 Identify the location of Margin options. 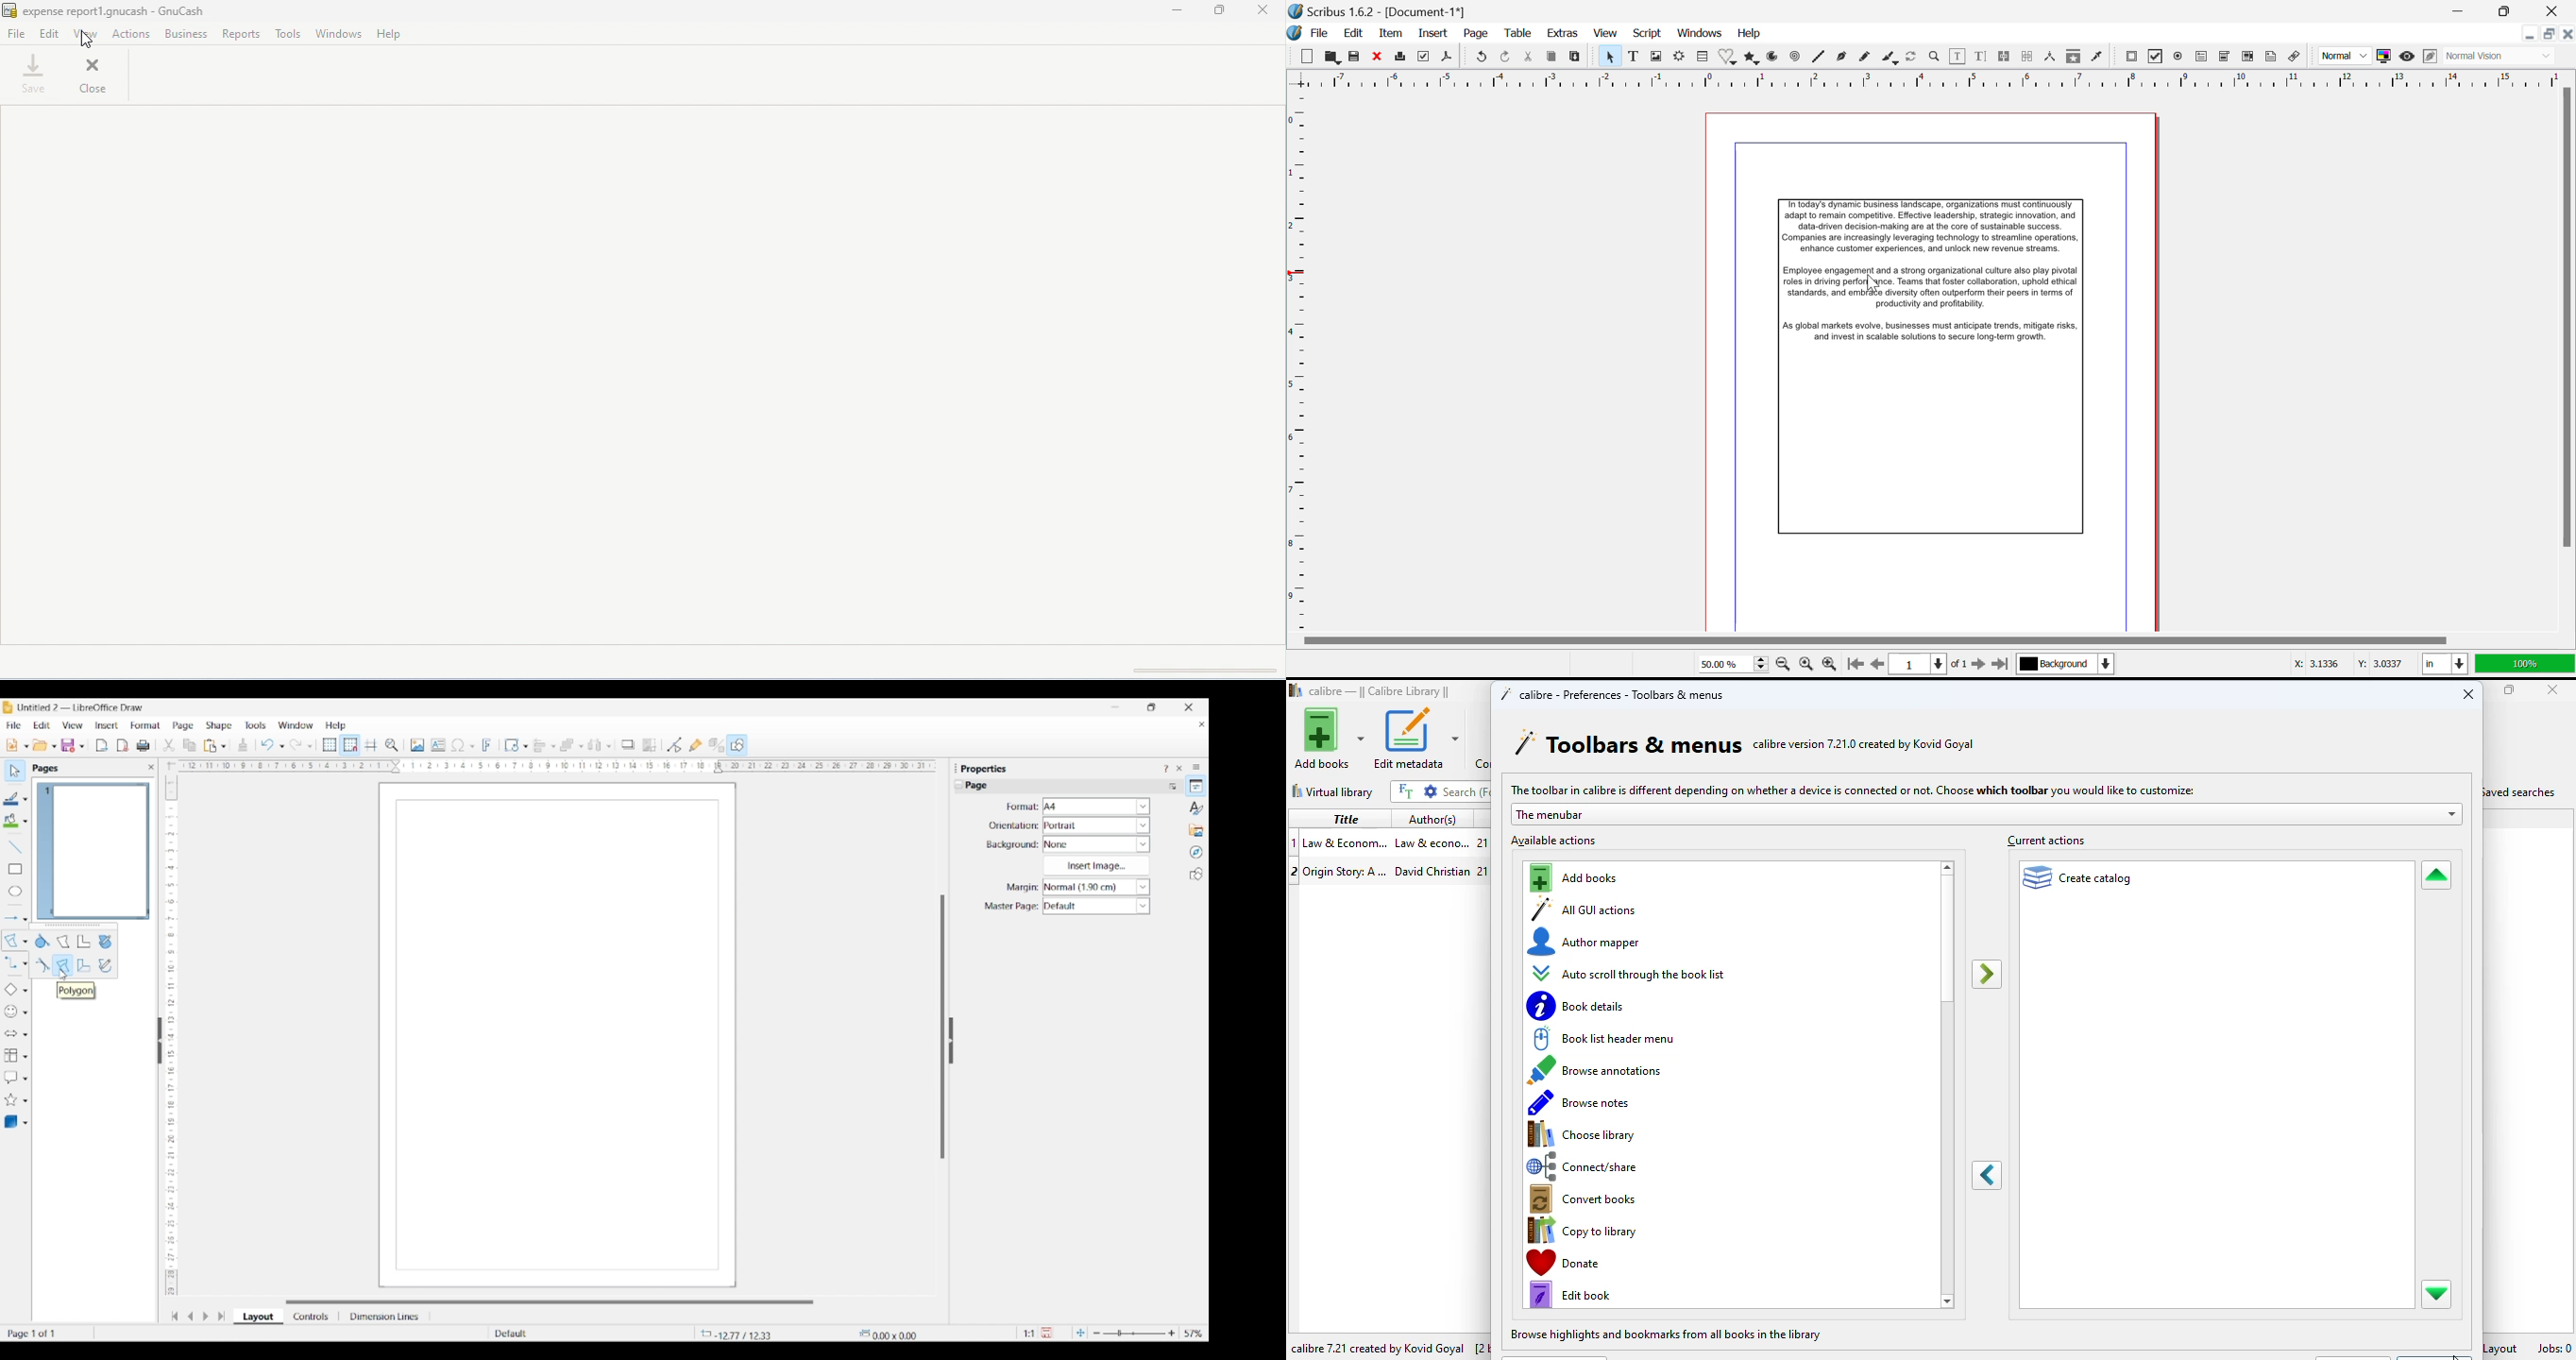
(1096, 887).